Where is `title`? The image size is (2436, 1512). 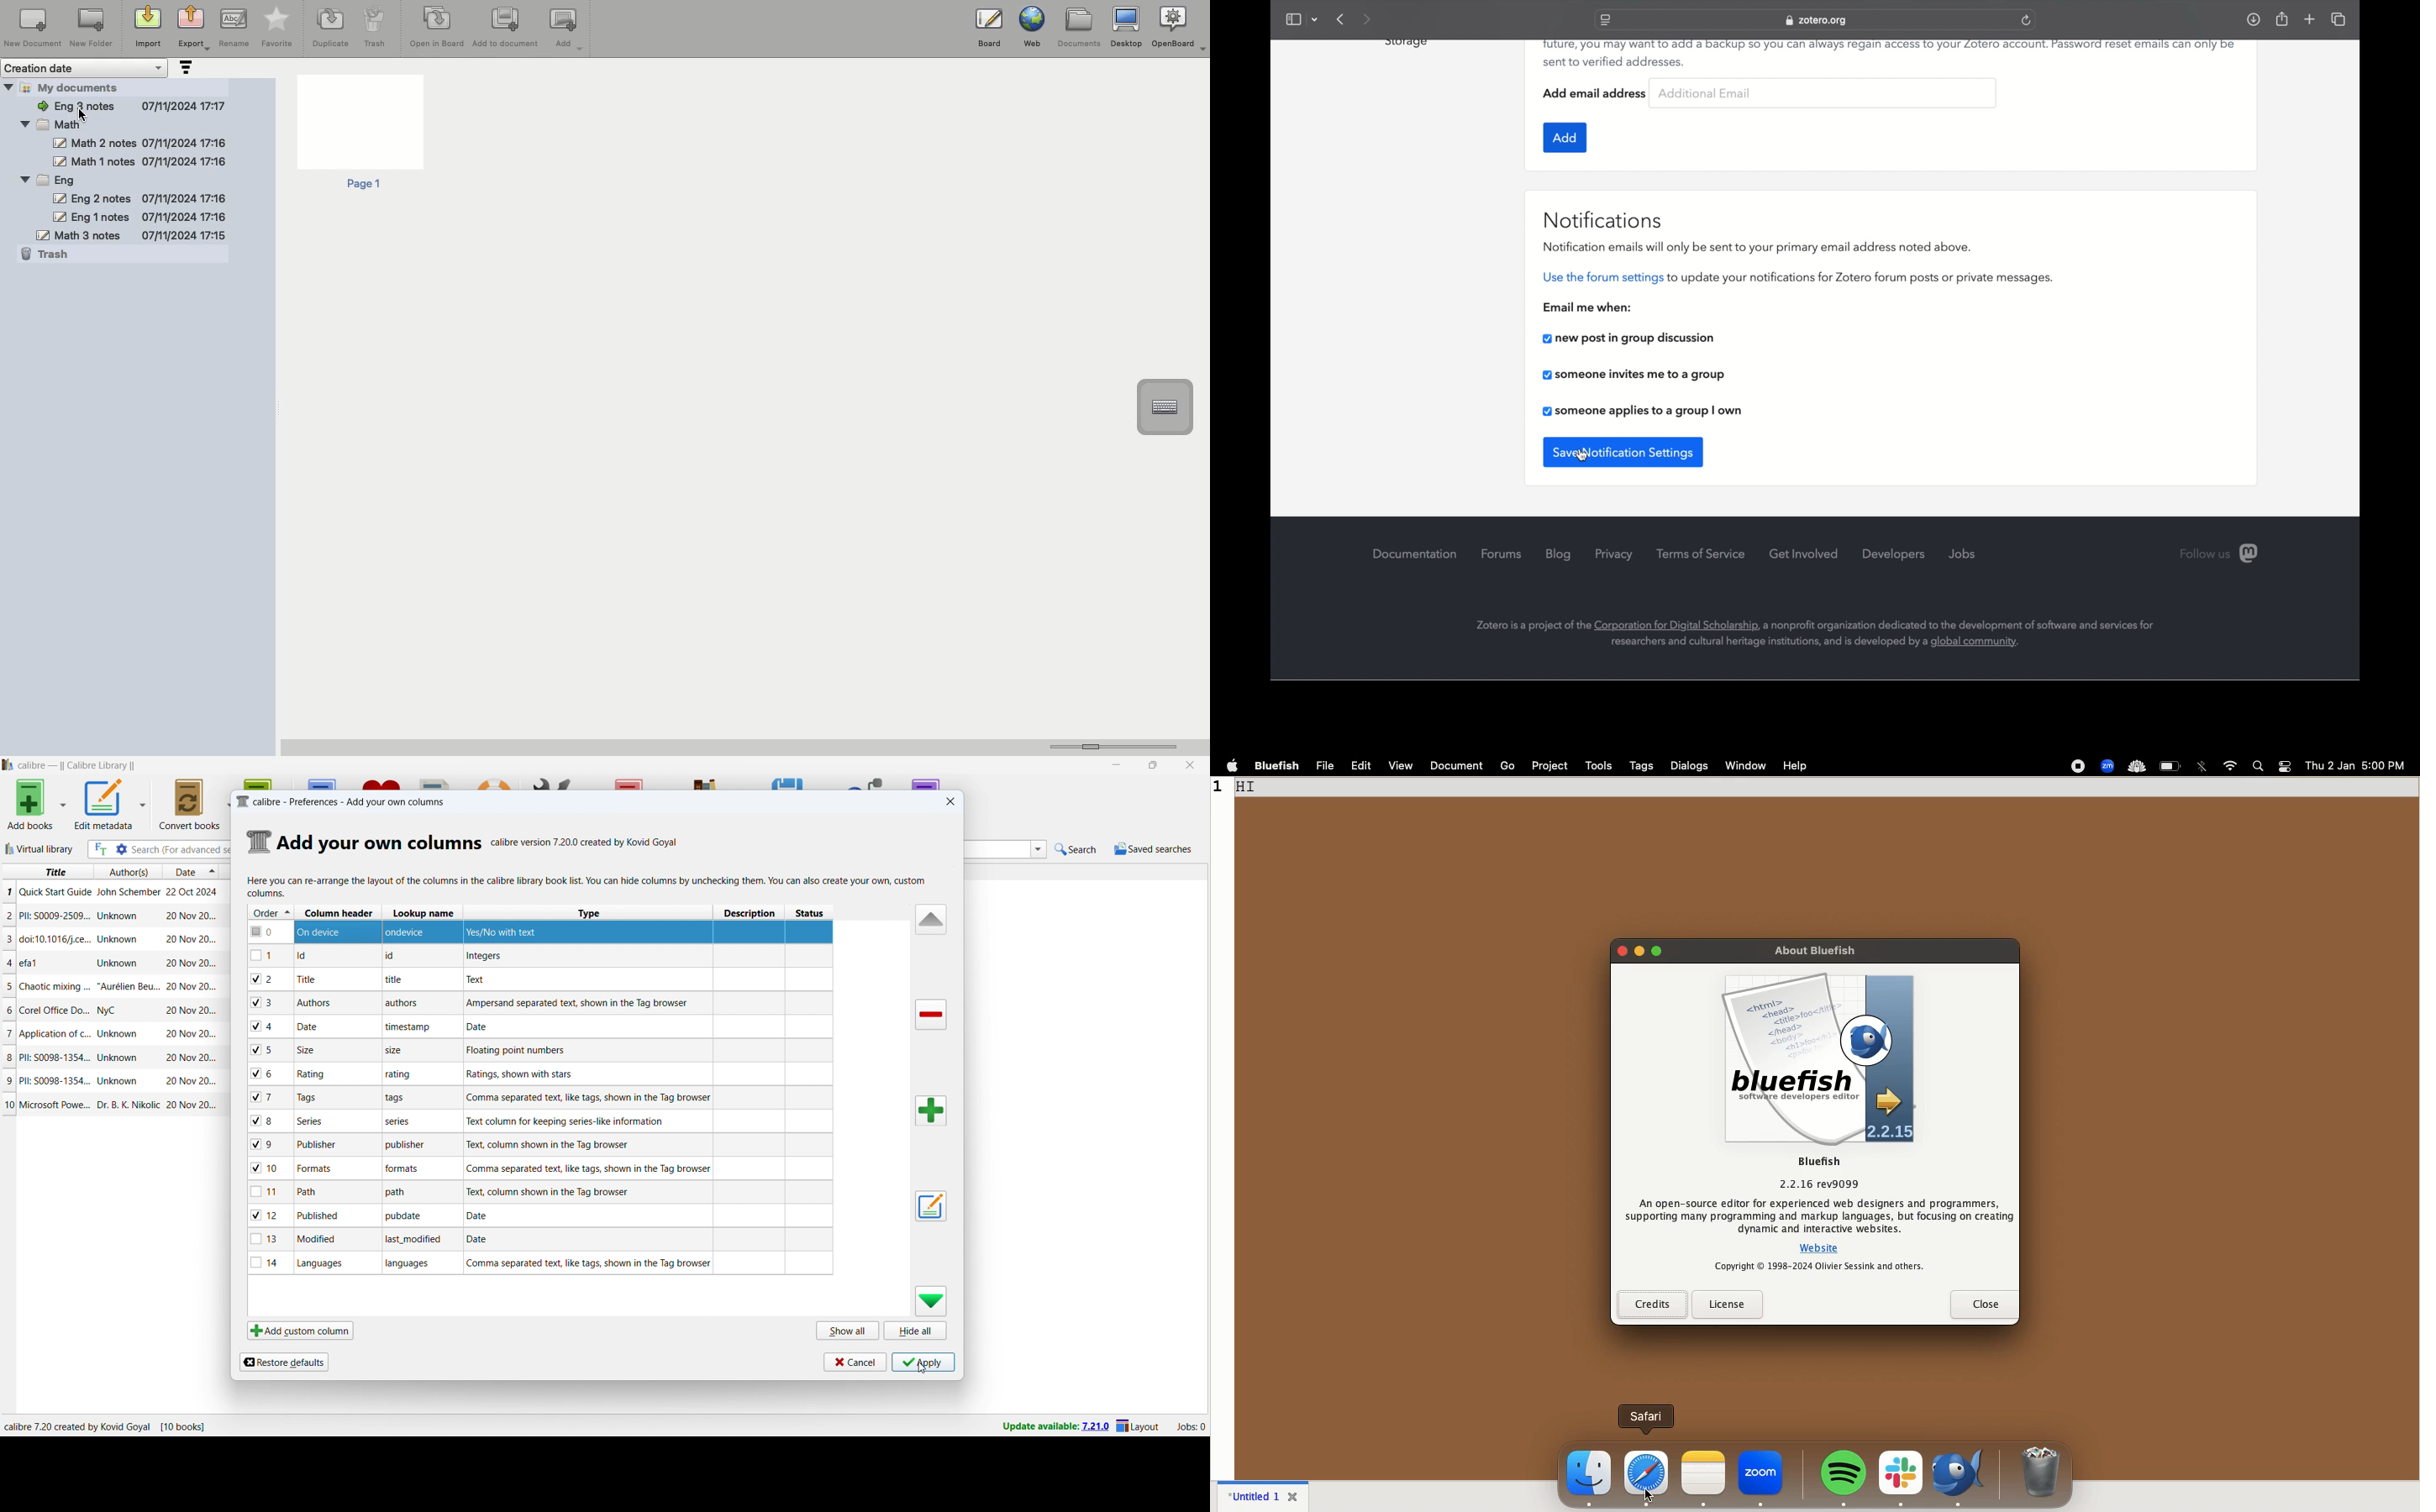 title is located at coordinates (76, 765).